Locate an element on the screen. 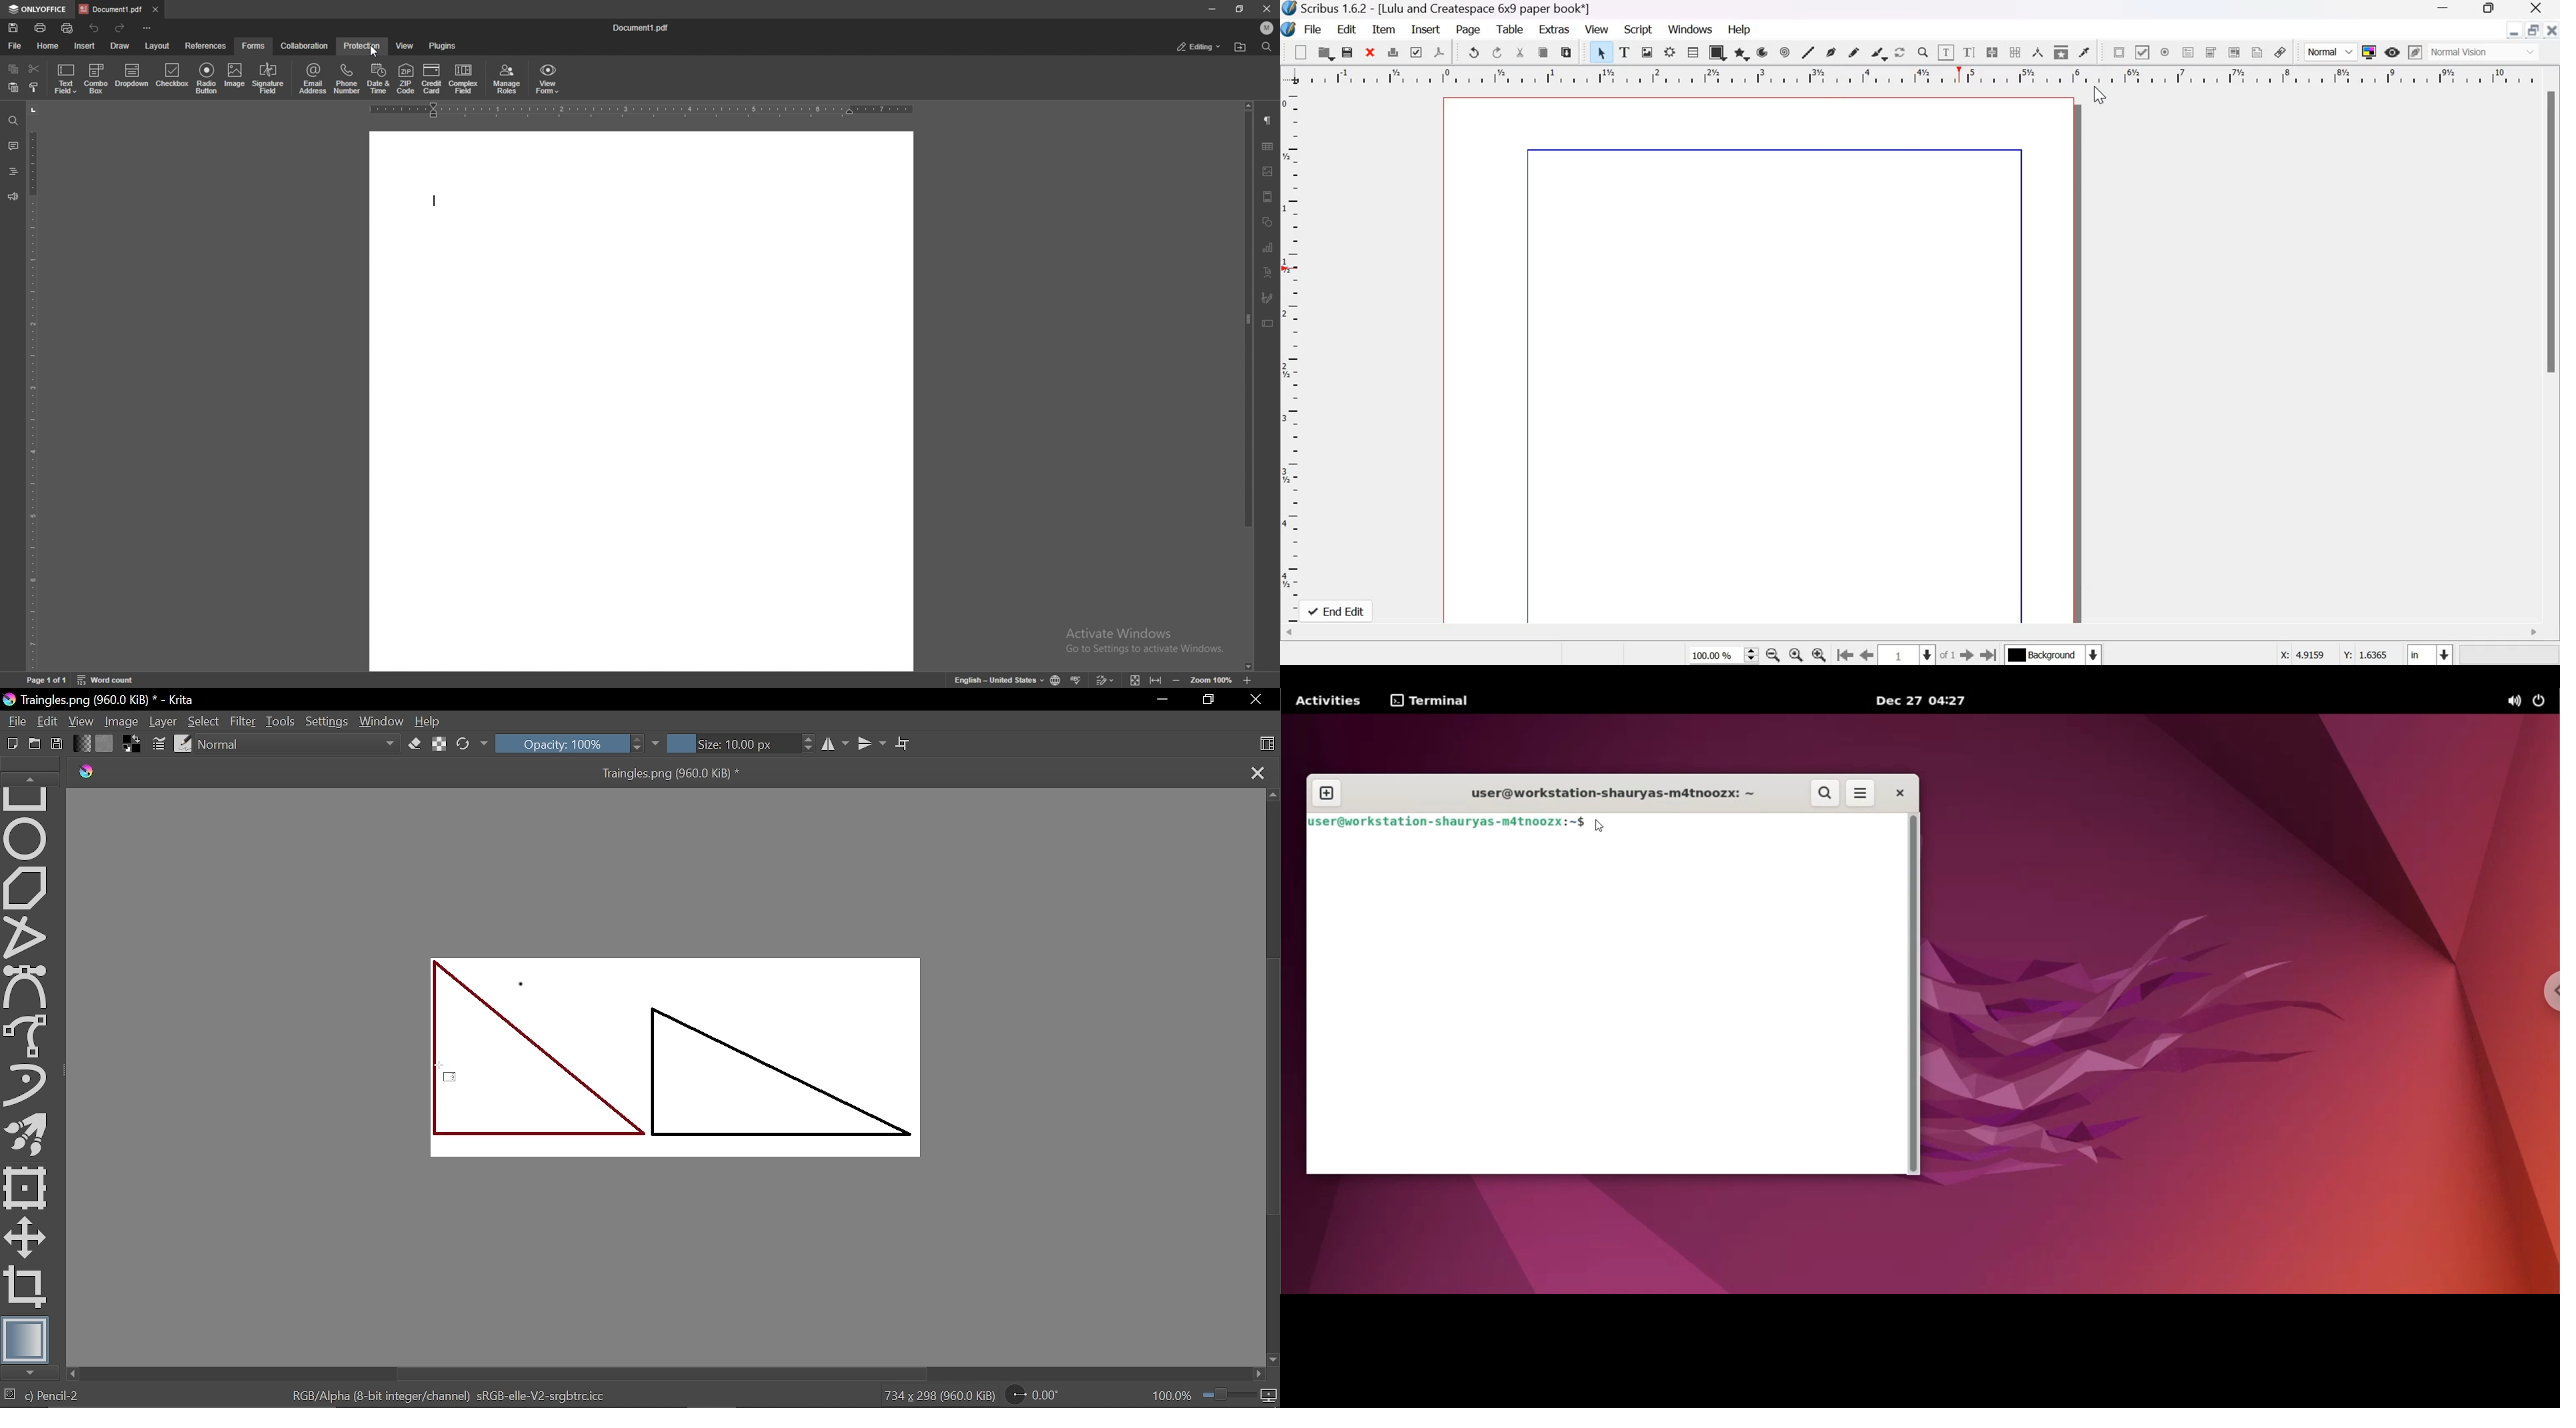 The height and width of the screenshot is (1428, 2576). Size: 10.00 px is located at coordinates (731, 745).